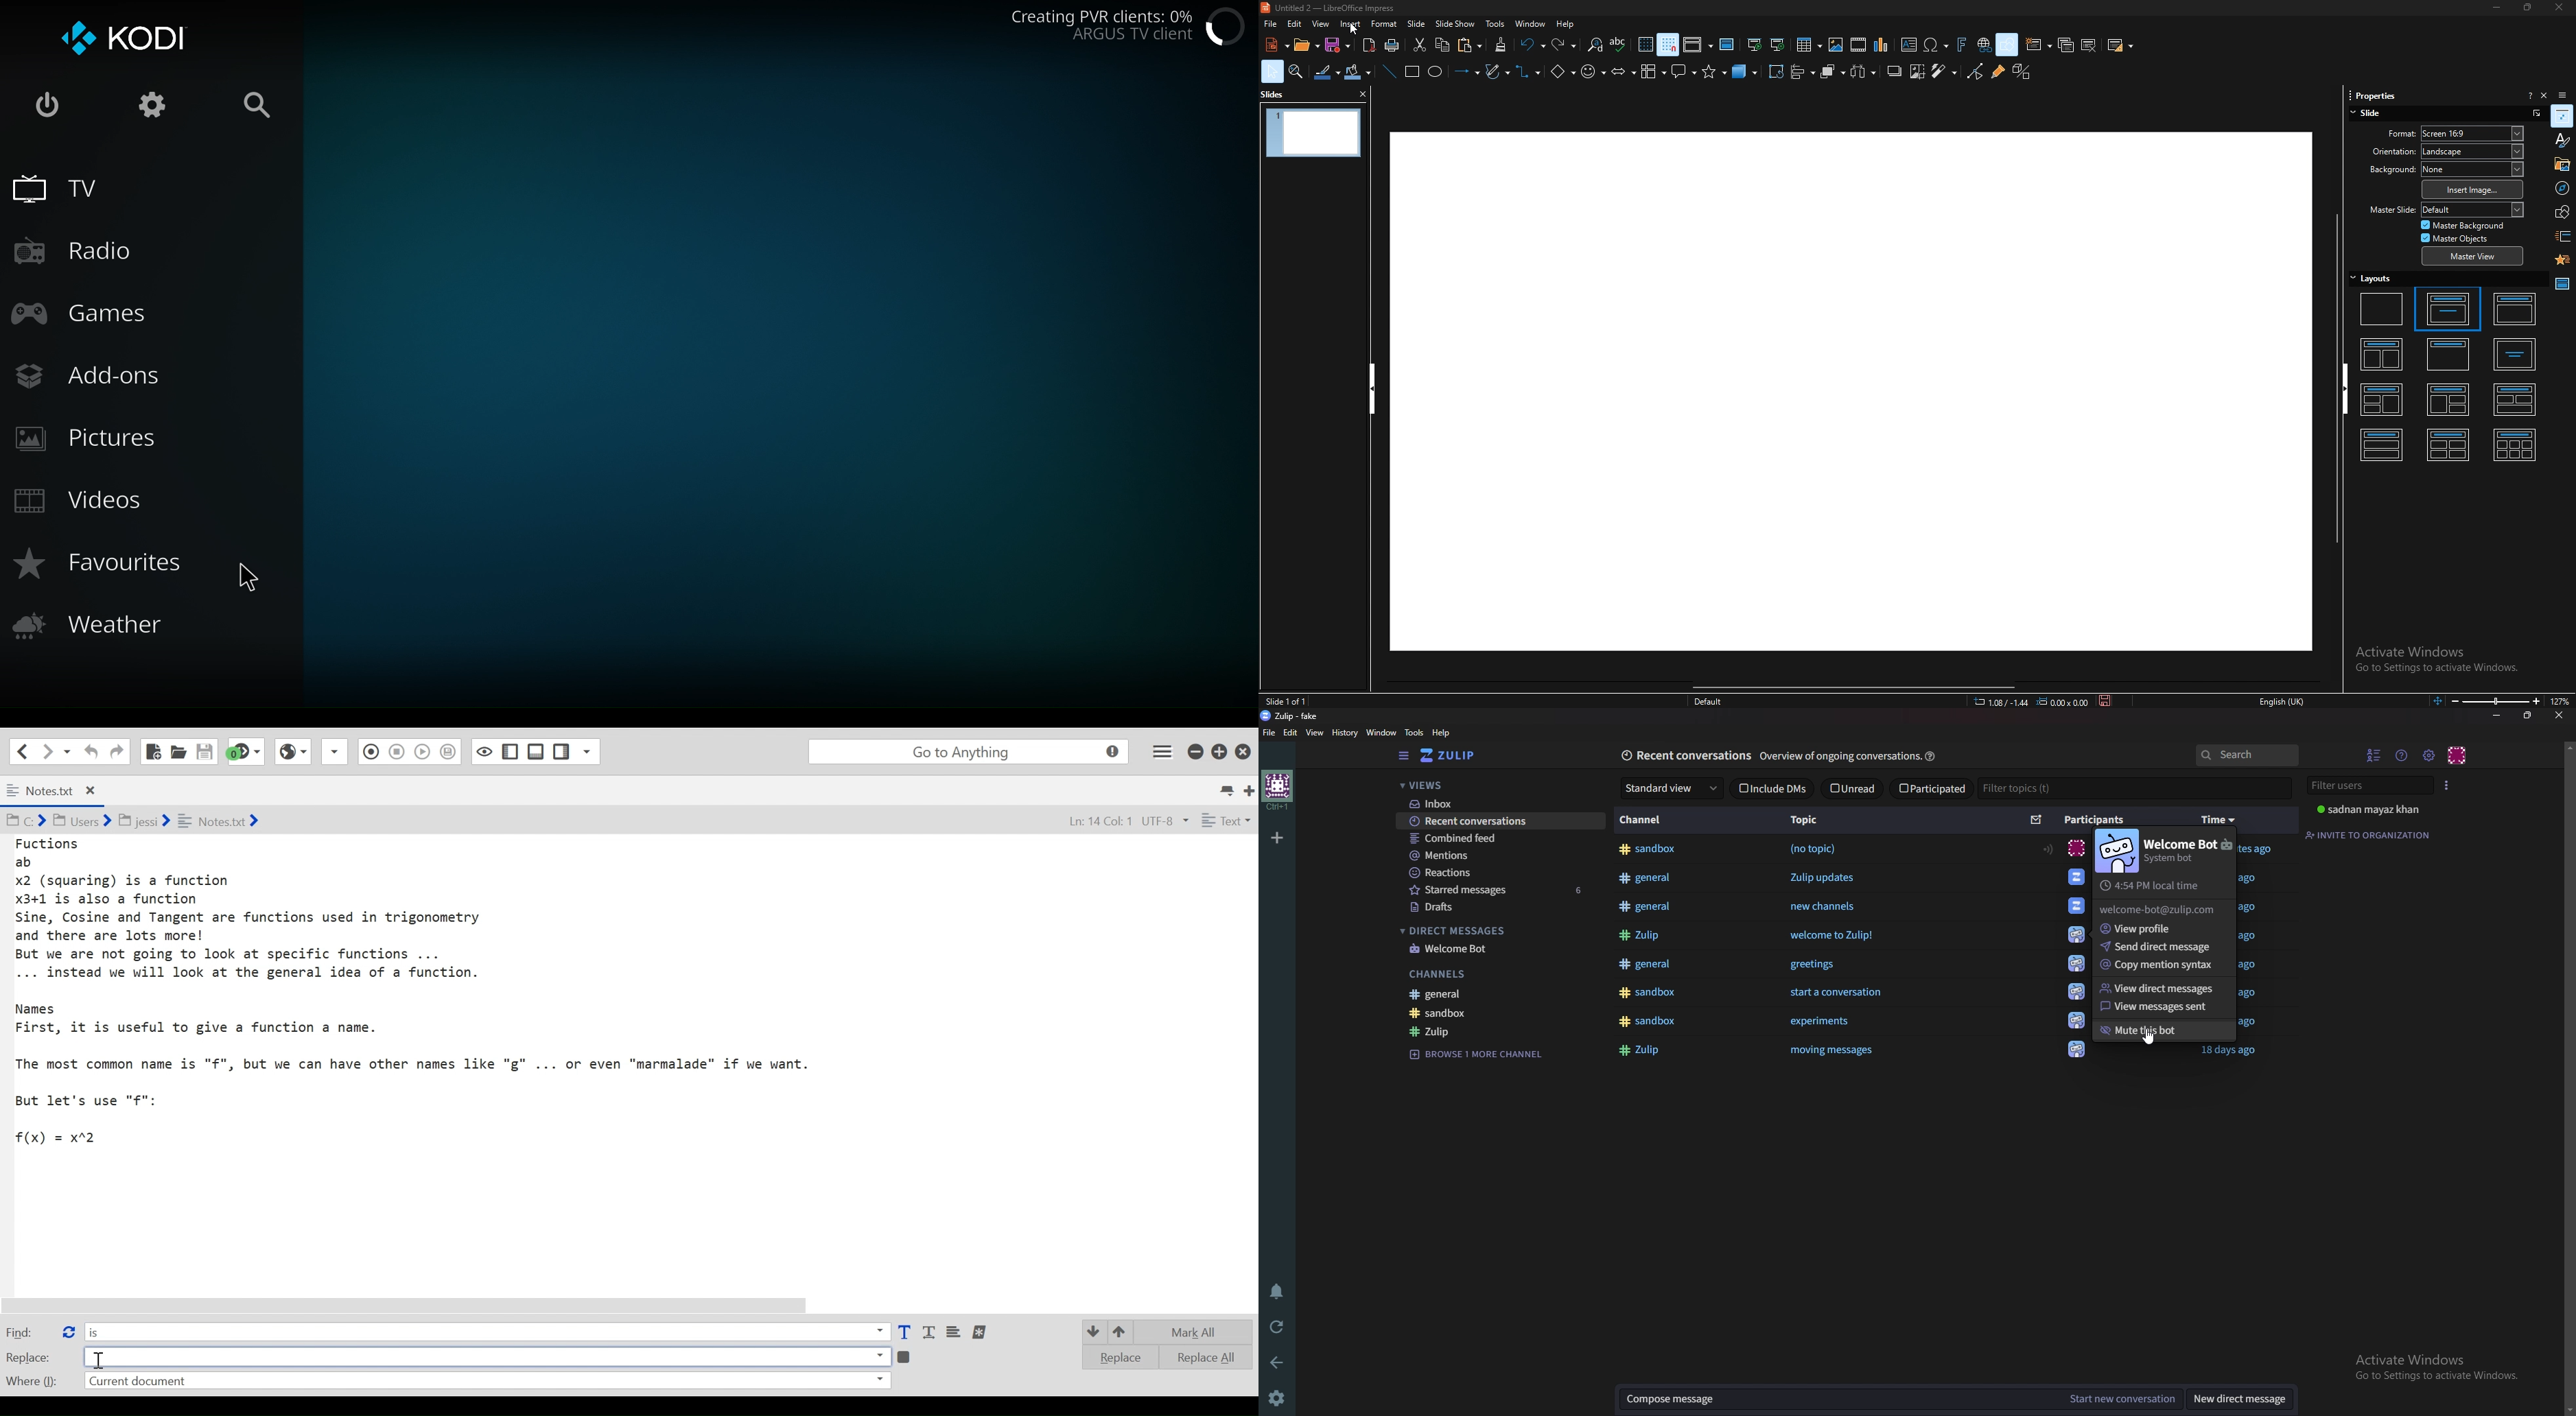 This screenshot has height=1428, width=2576. I want to click on resize, so click(2527, 715).